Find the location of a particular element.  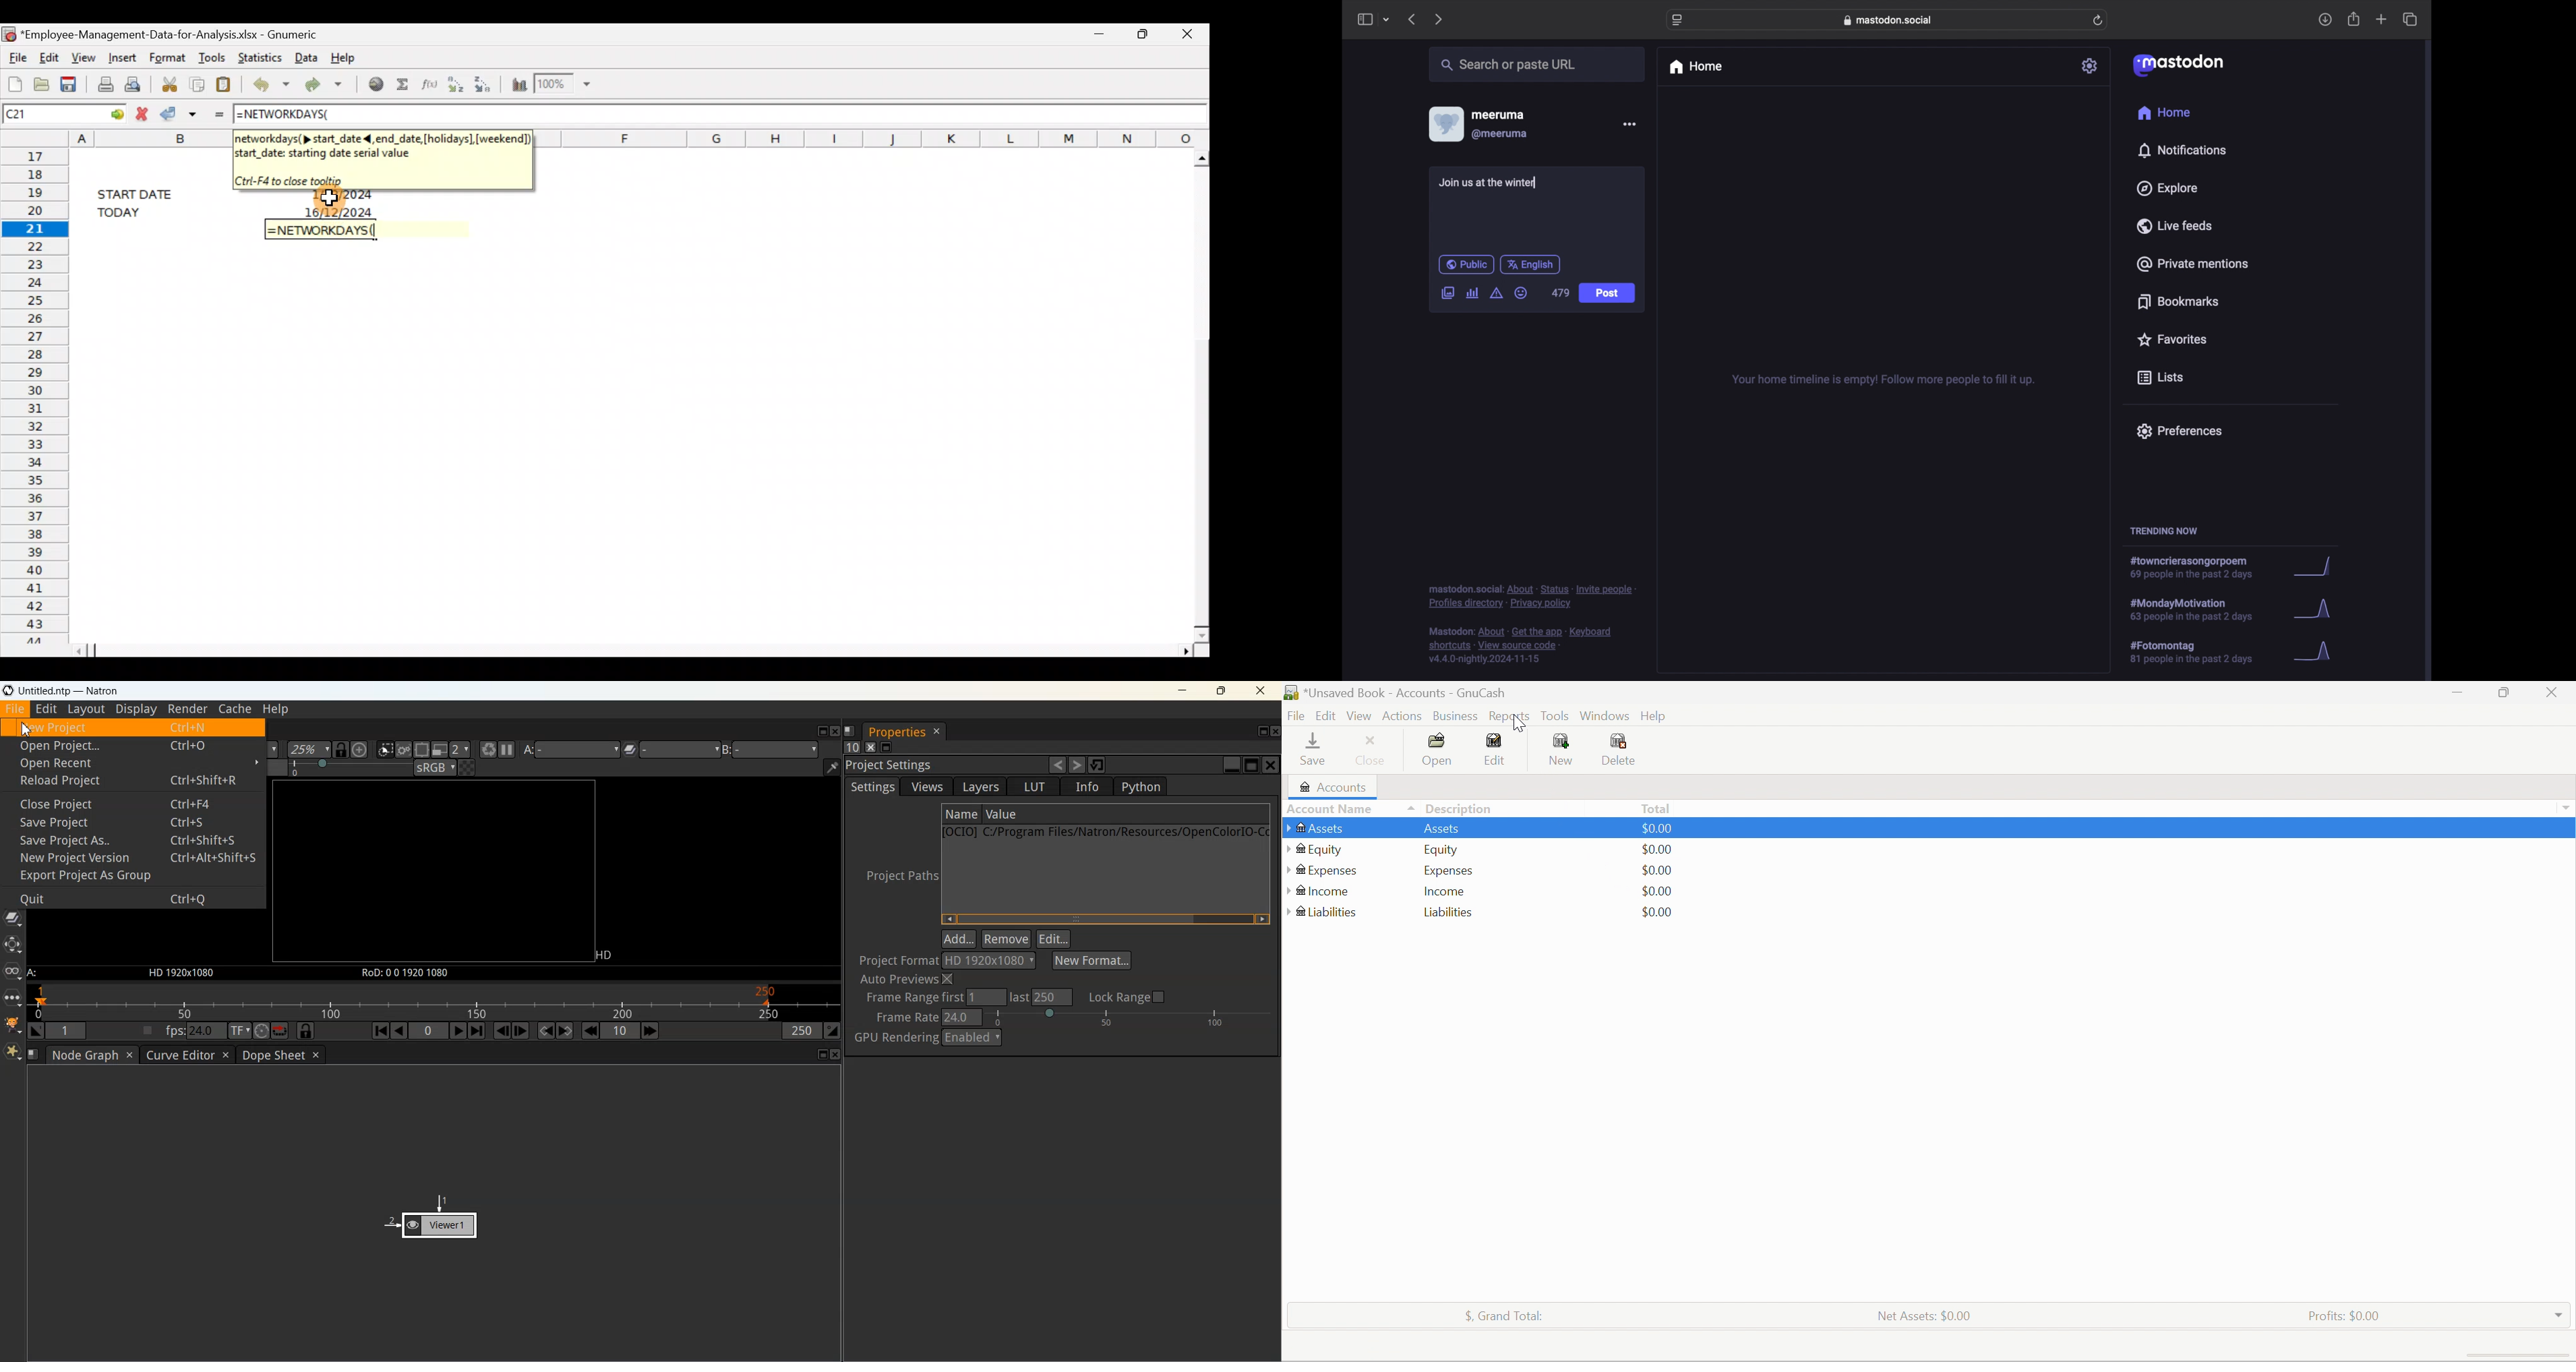

$0.00 is located at coordinates (1656, 850).